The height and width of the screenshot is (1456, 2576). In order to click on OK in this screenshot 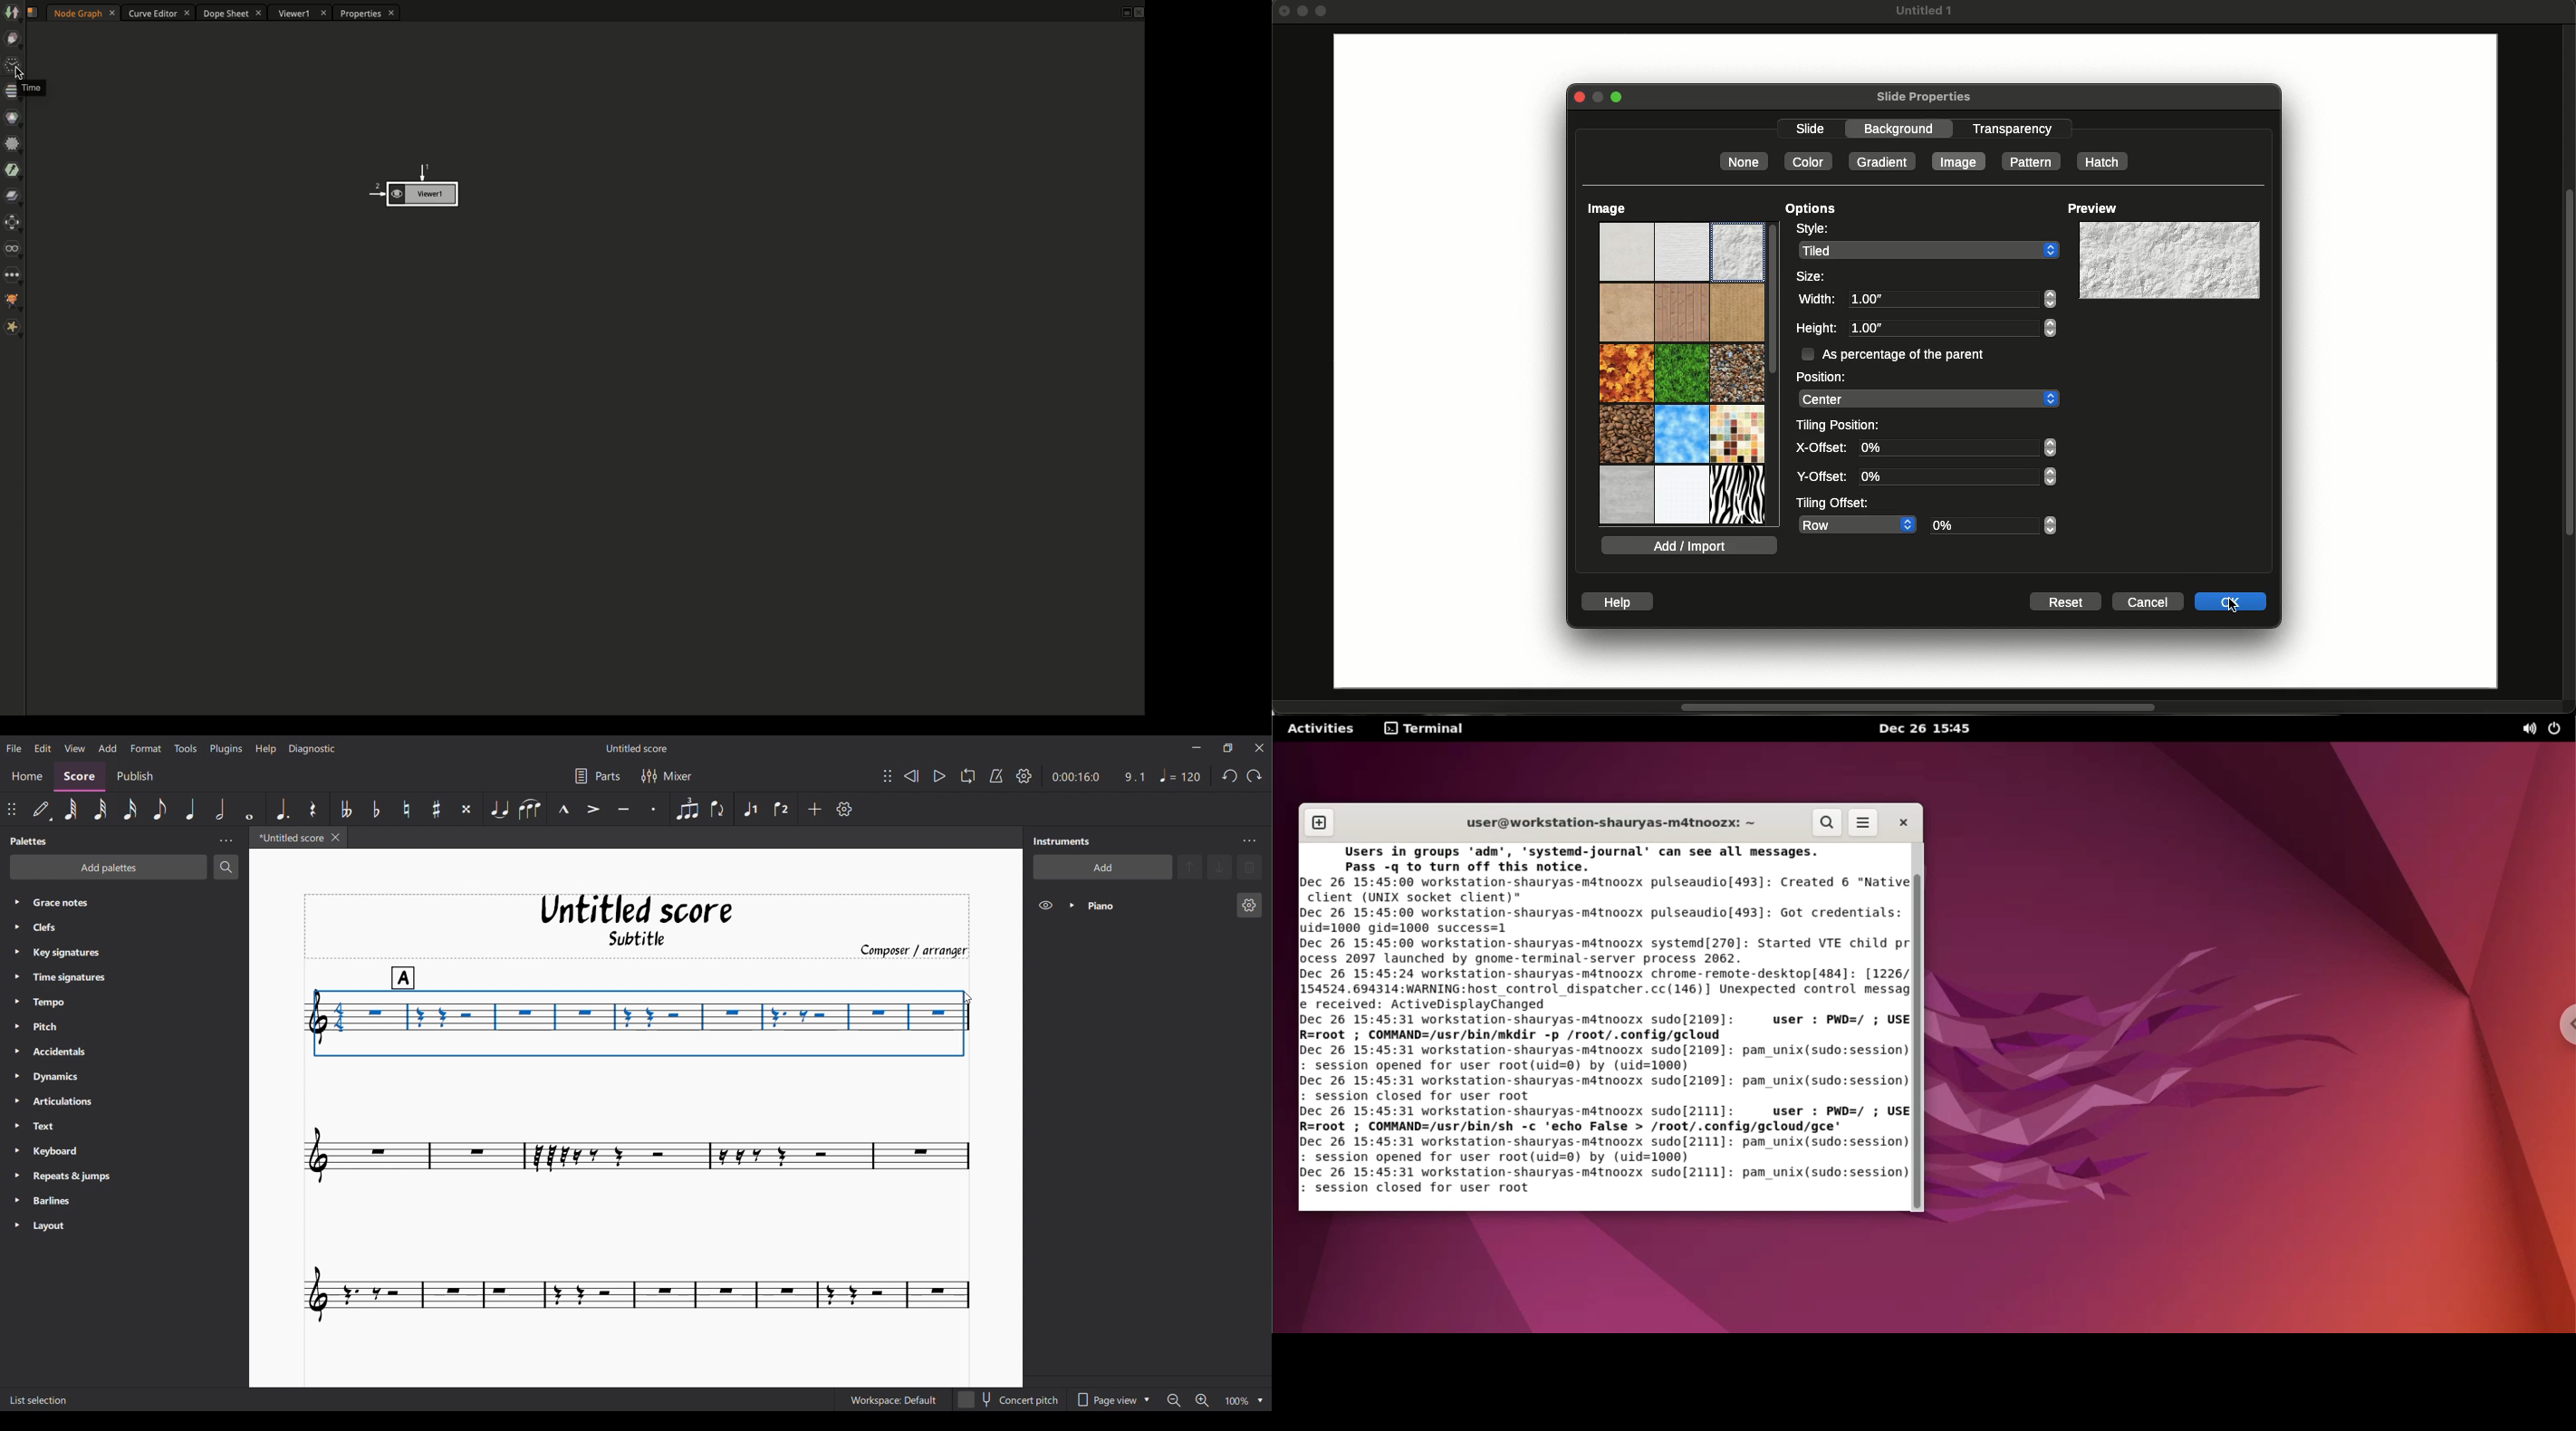, I will do `click(2232, 600)`.